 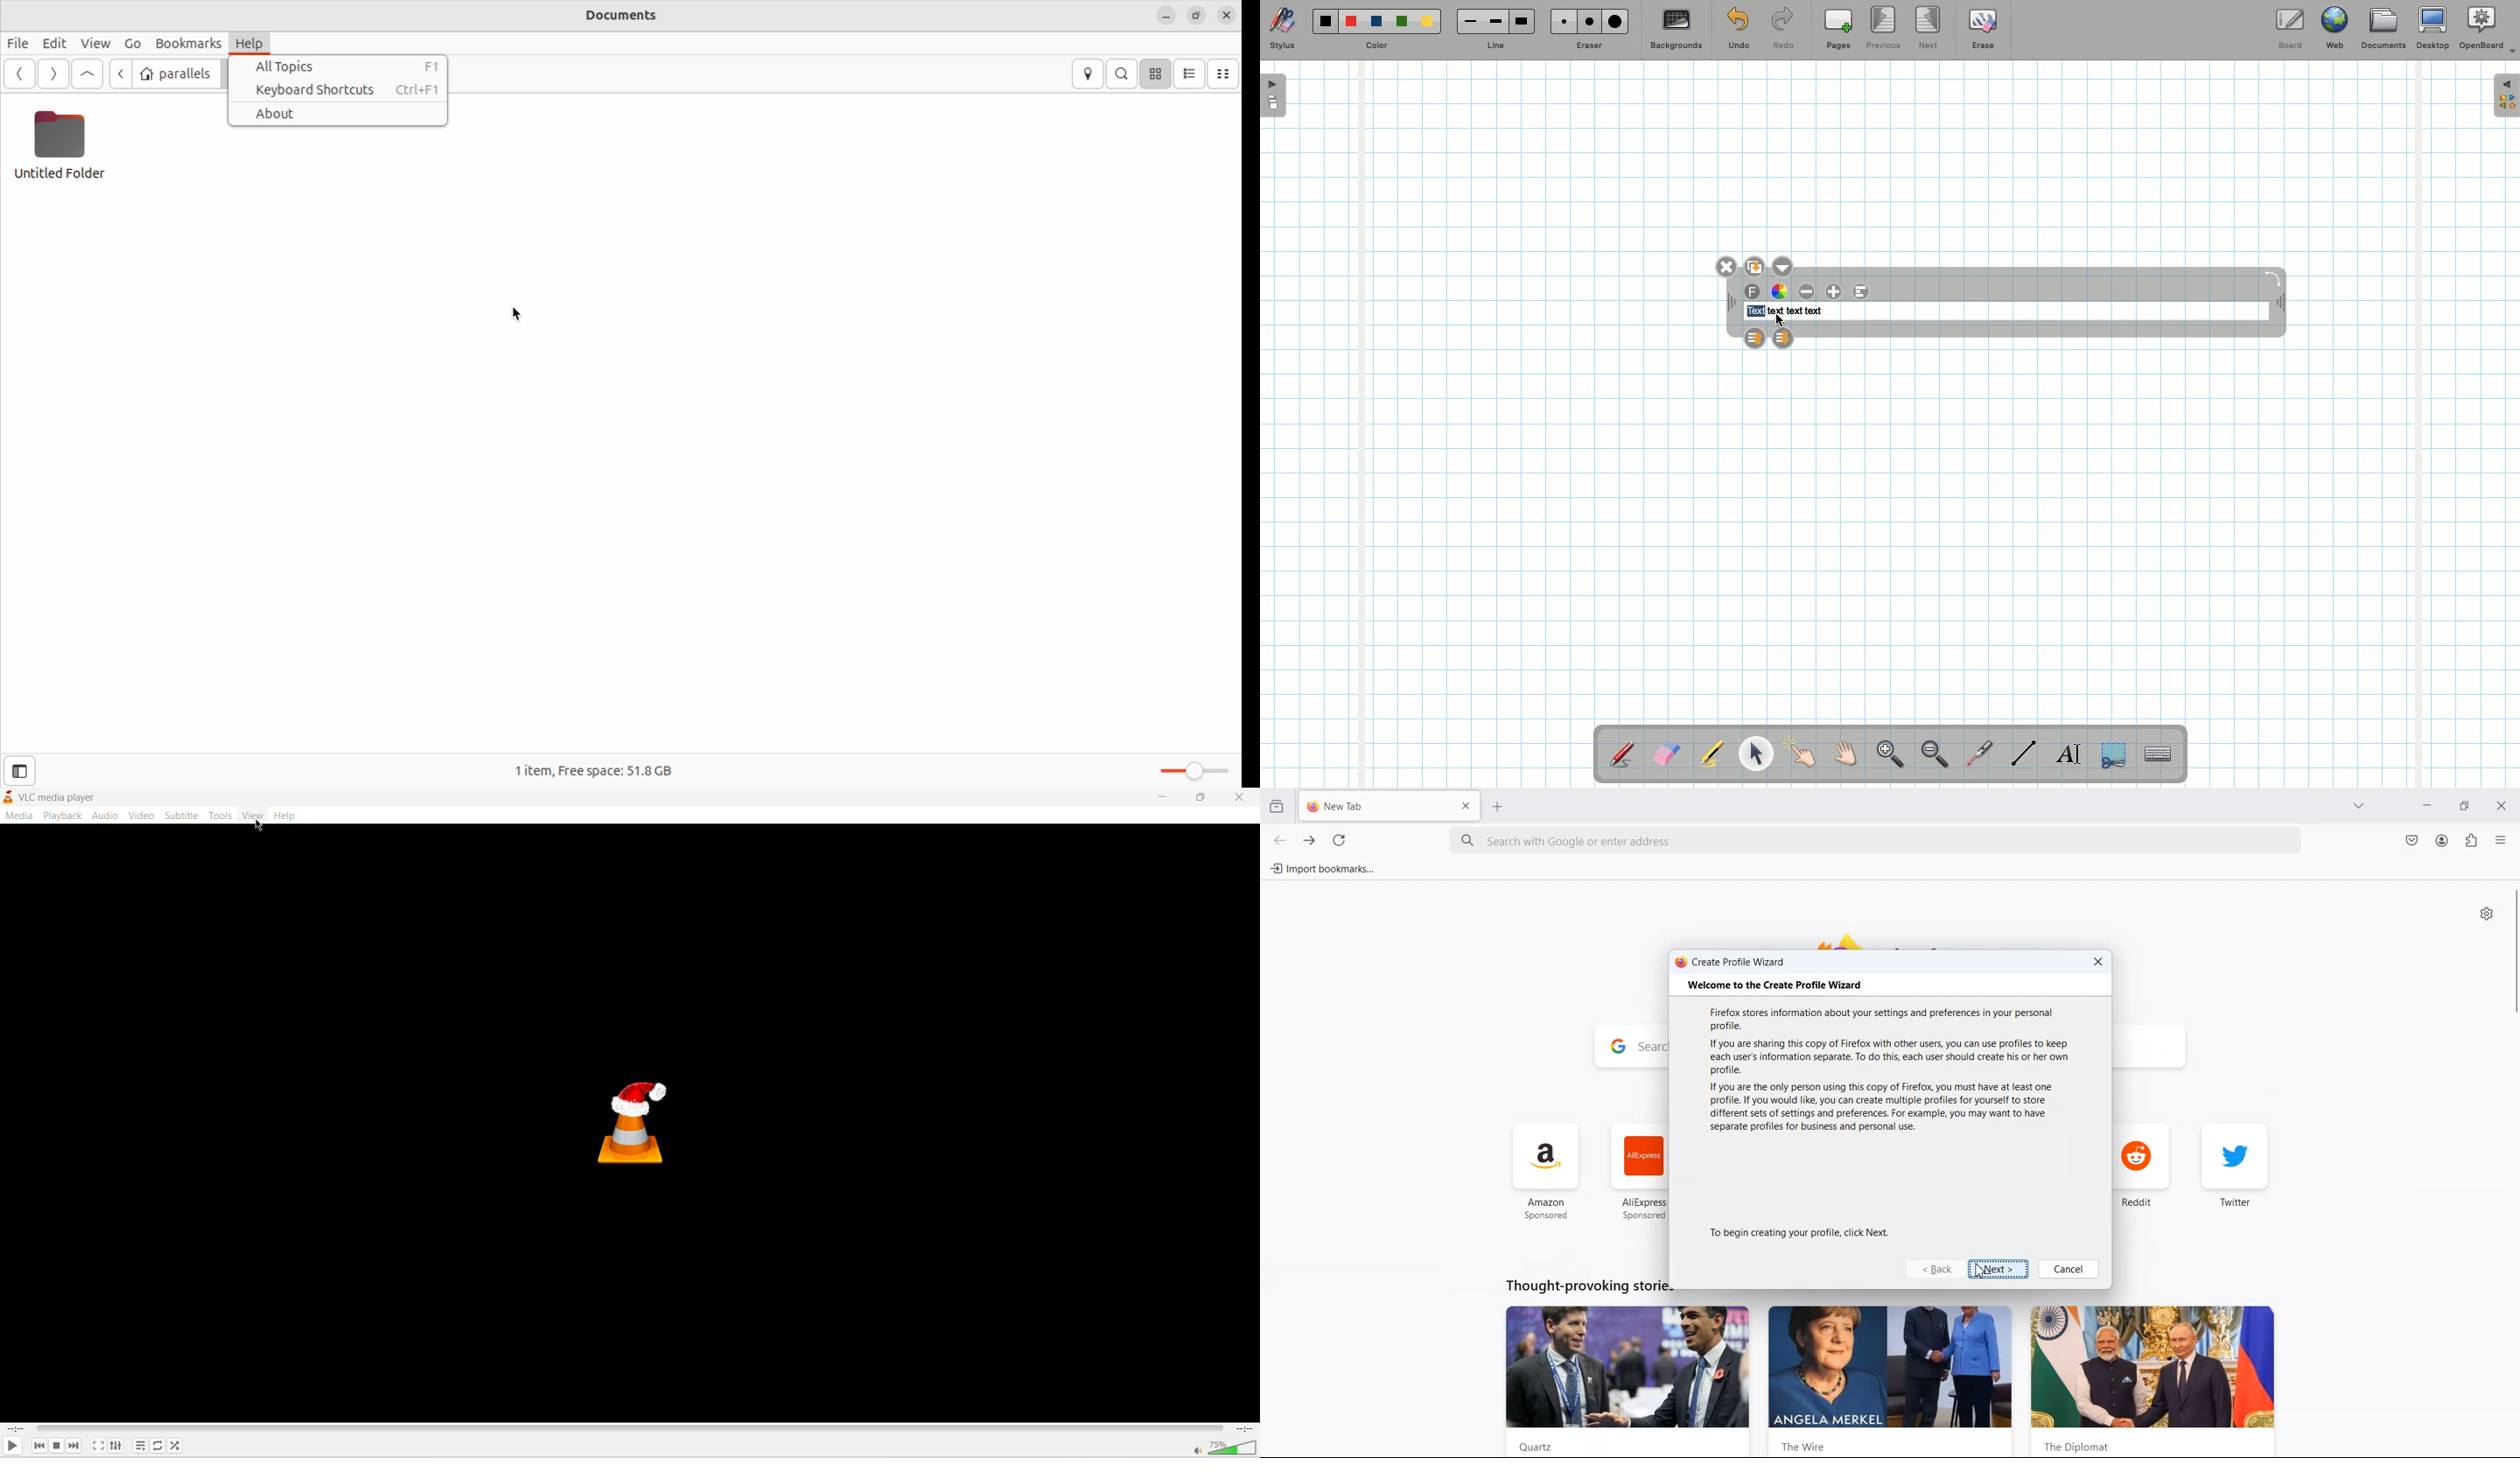 What do you see at coordinates (1191, 767) in the screenshot?
I see `toggle zoom` at bounding box center [1191, 767].